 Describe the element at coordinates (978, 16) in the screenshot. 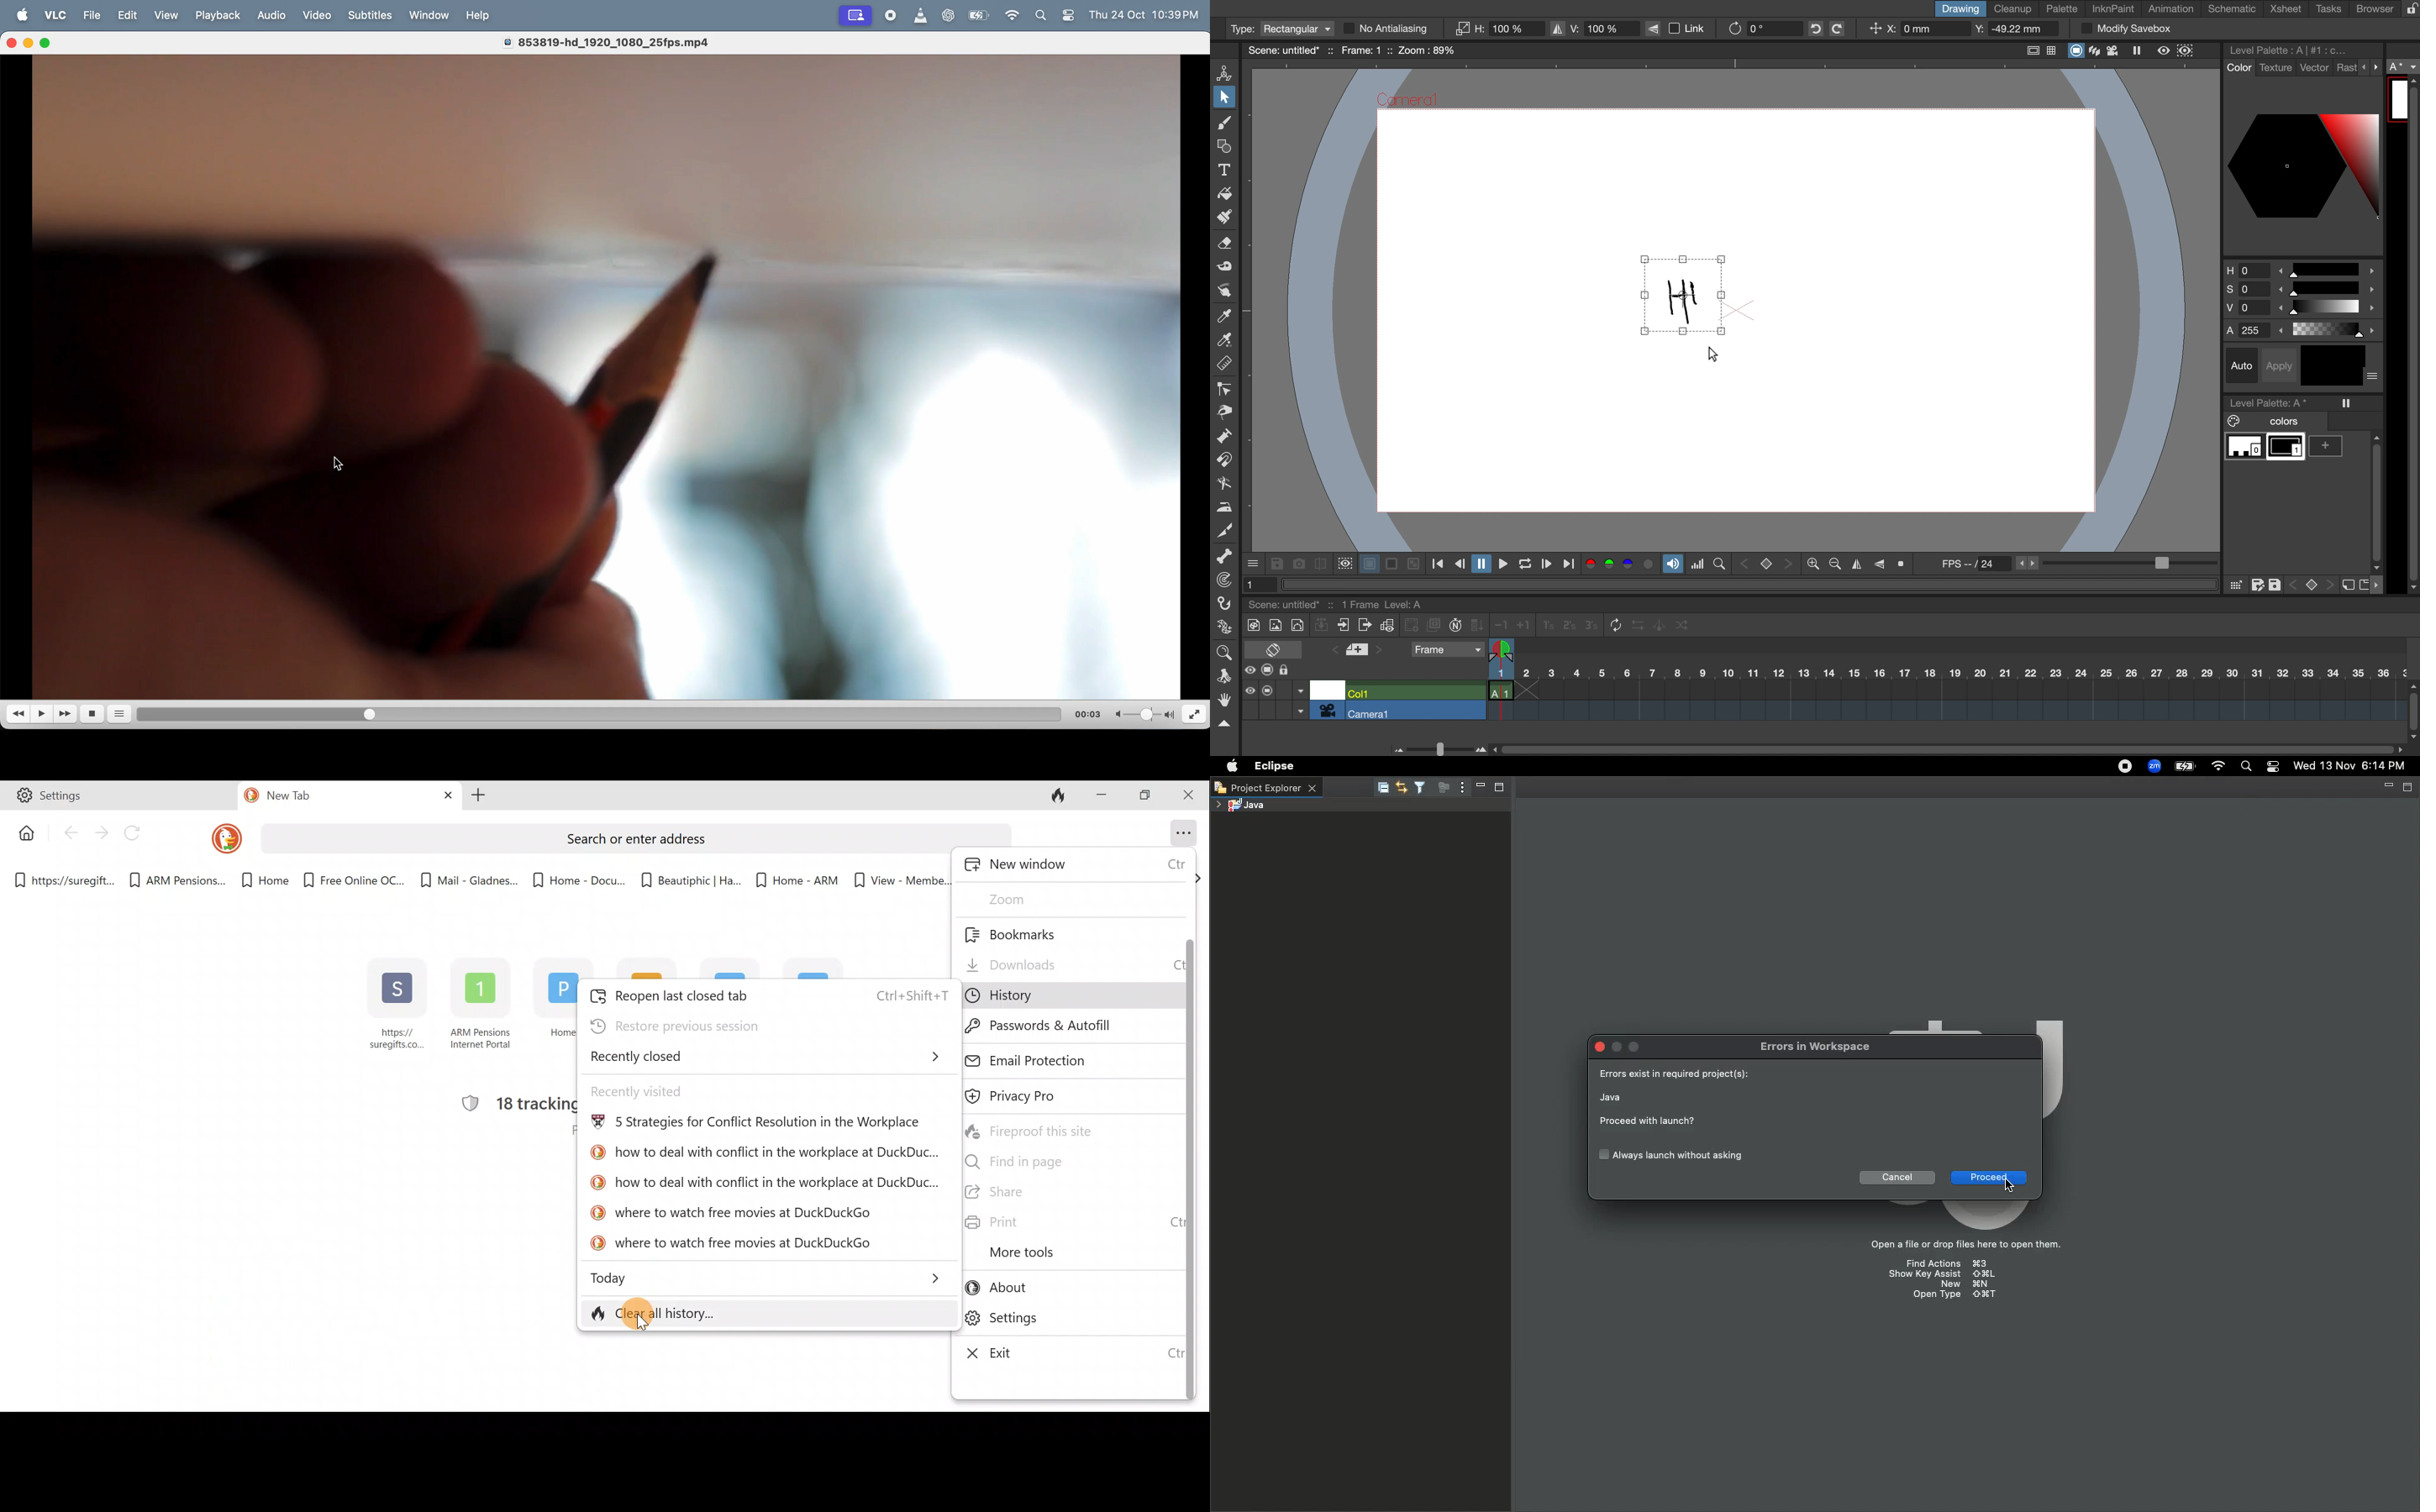

I see `battery` at that location.